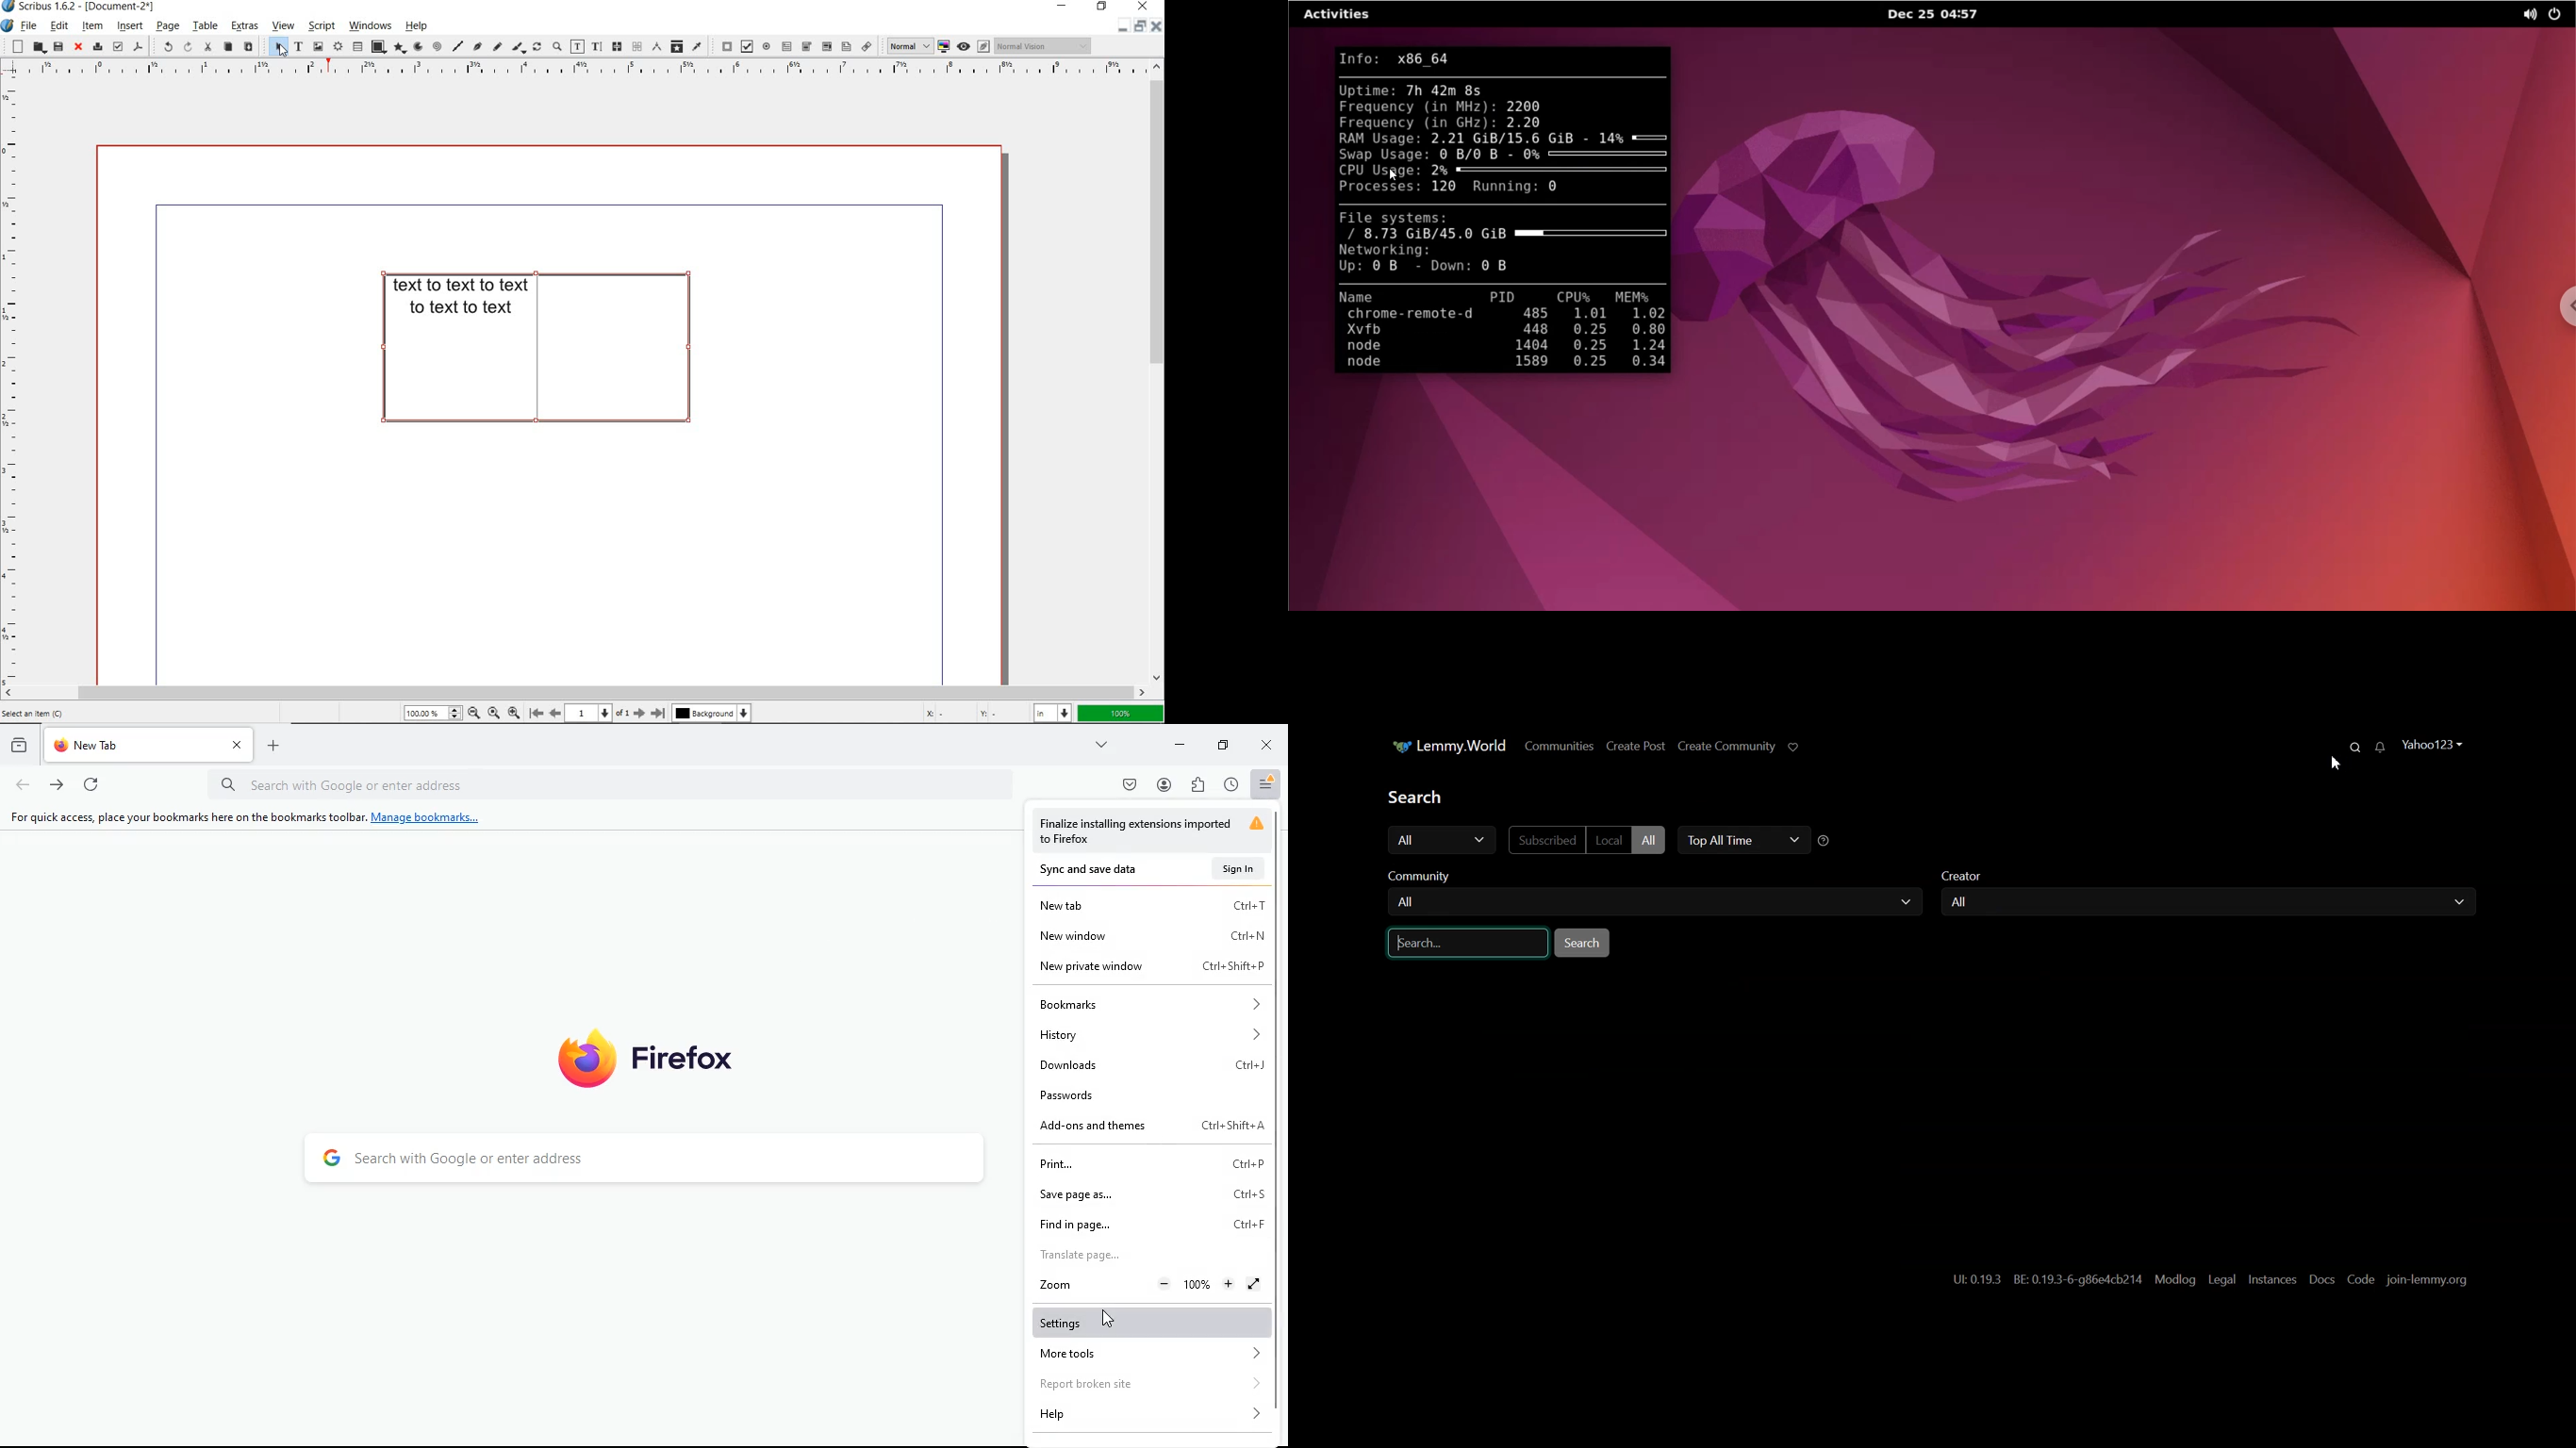 This screenshot has height=1456, width=2576. What do you see at coordinates (676, 46) in the screenshot?
I see `copy item properties` at bounding box center [676, 46].